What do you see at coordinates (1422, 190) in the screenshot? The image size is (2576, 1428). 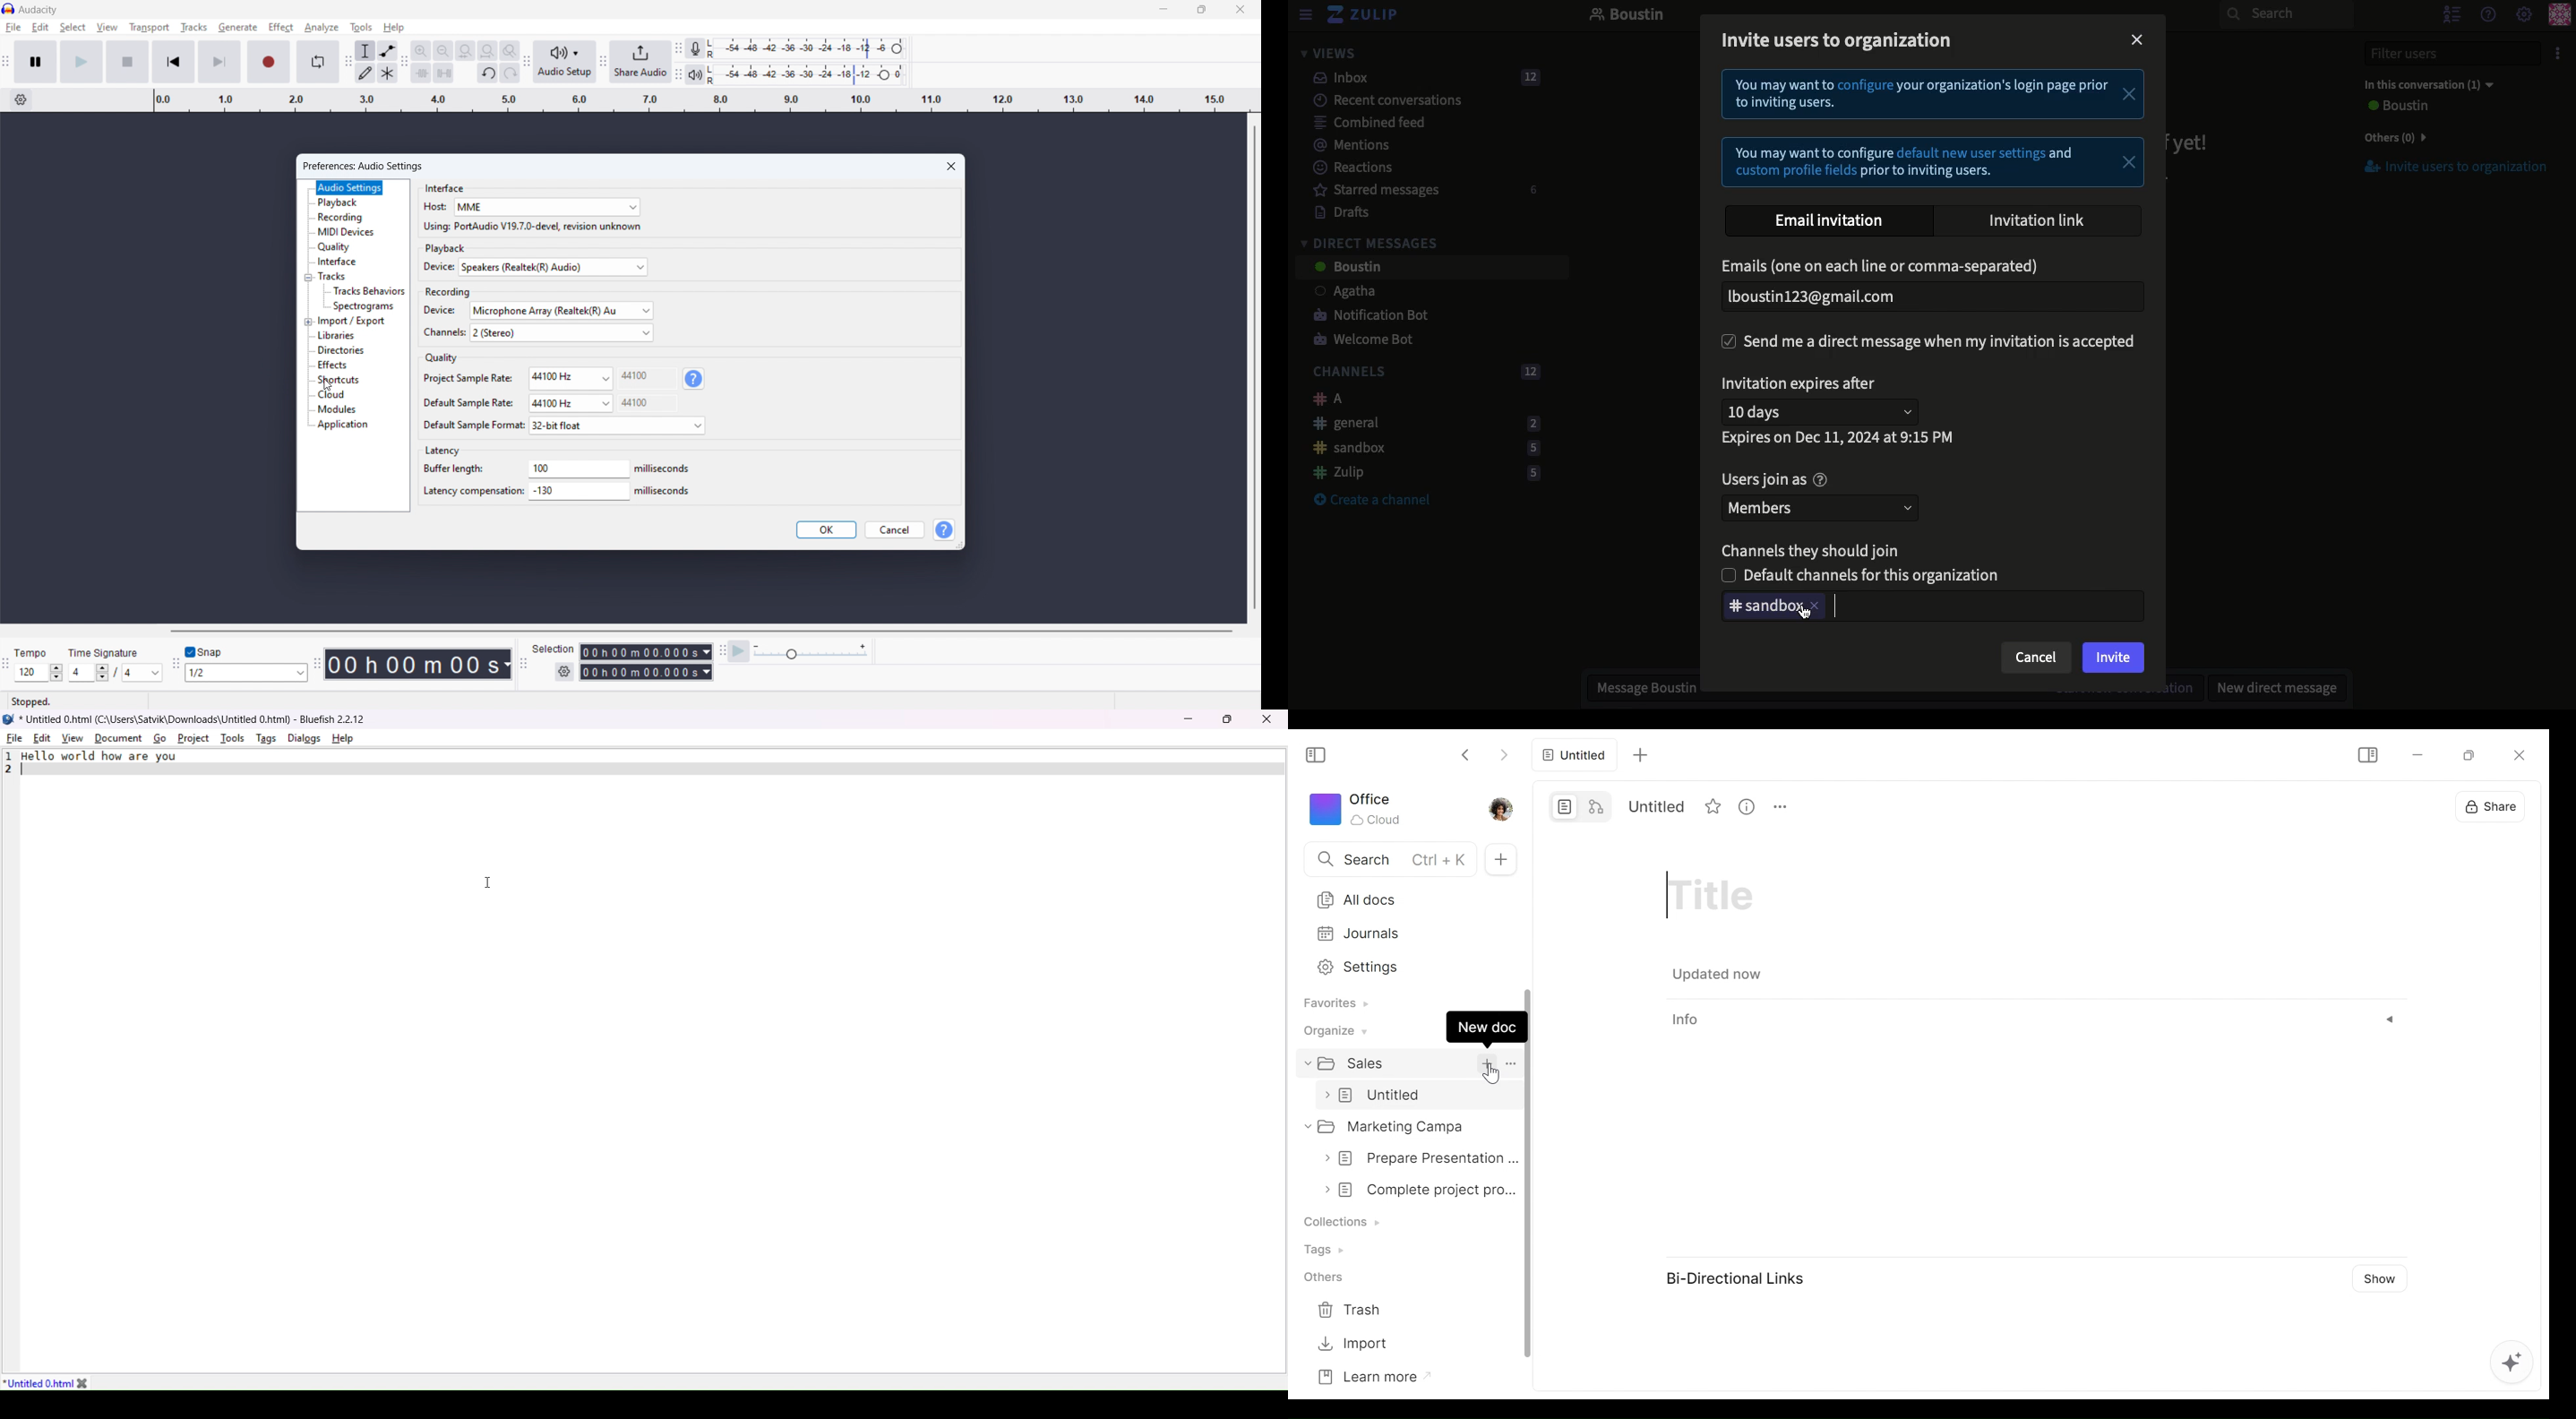 I see `Starred messages` at bounding box center [1422, 190].